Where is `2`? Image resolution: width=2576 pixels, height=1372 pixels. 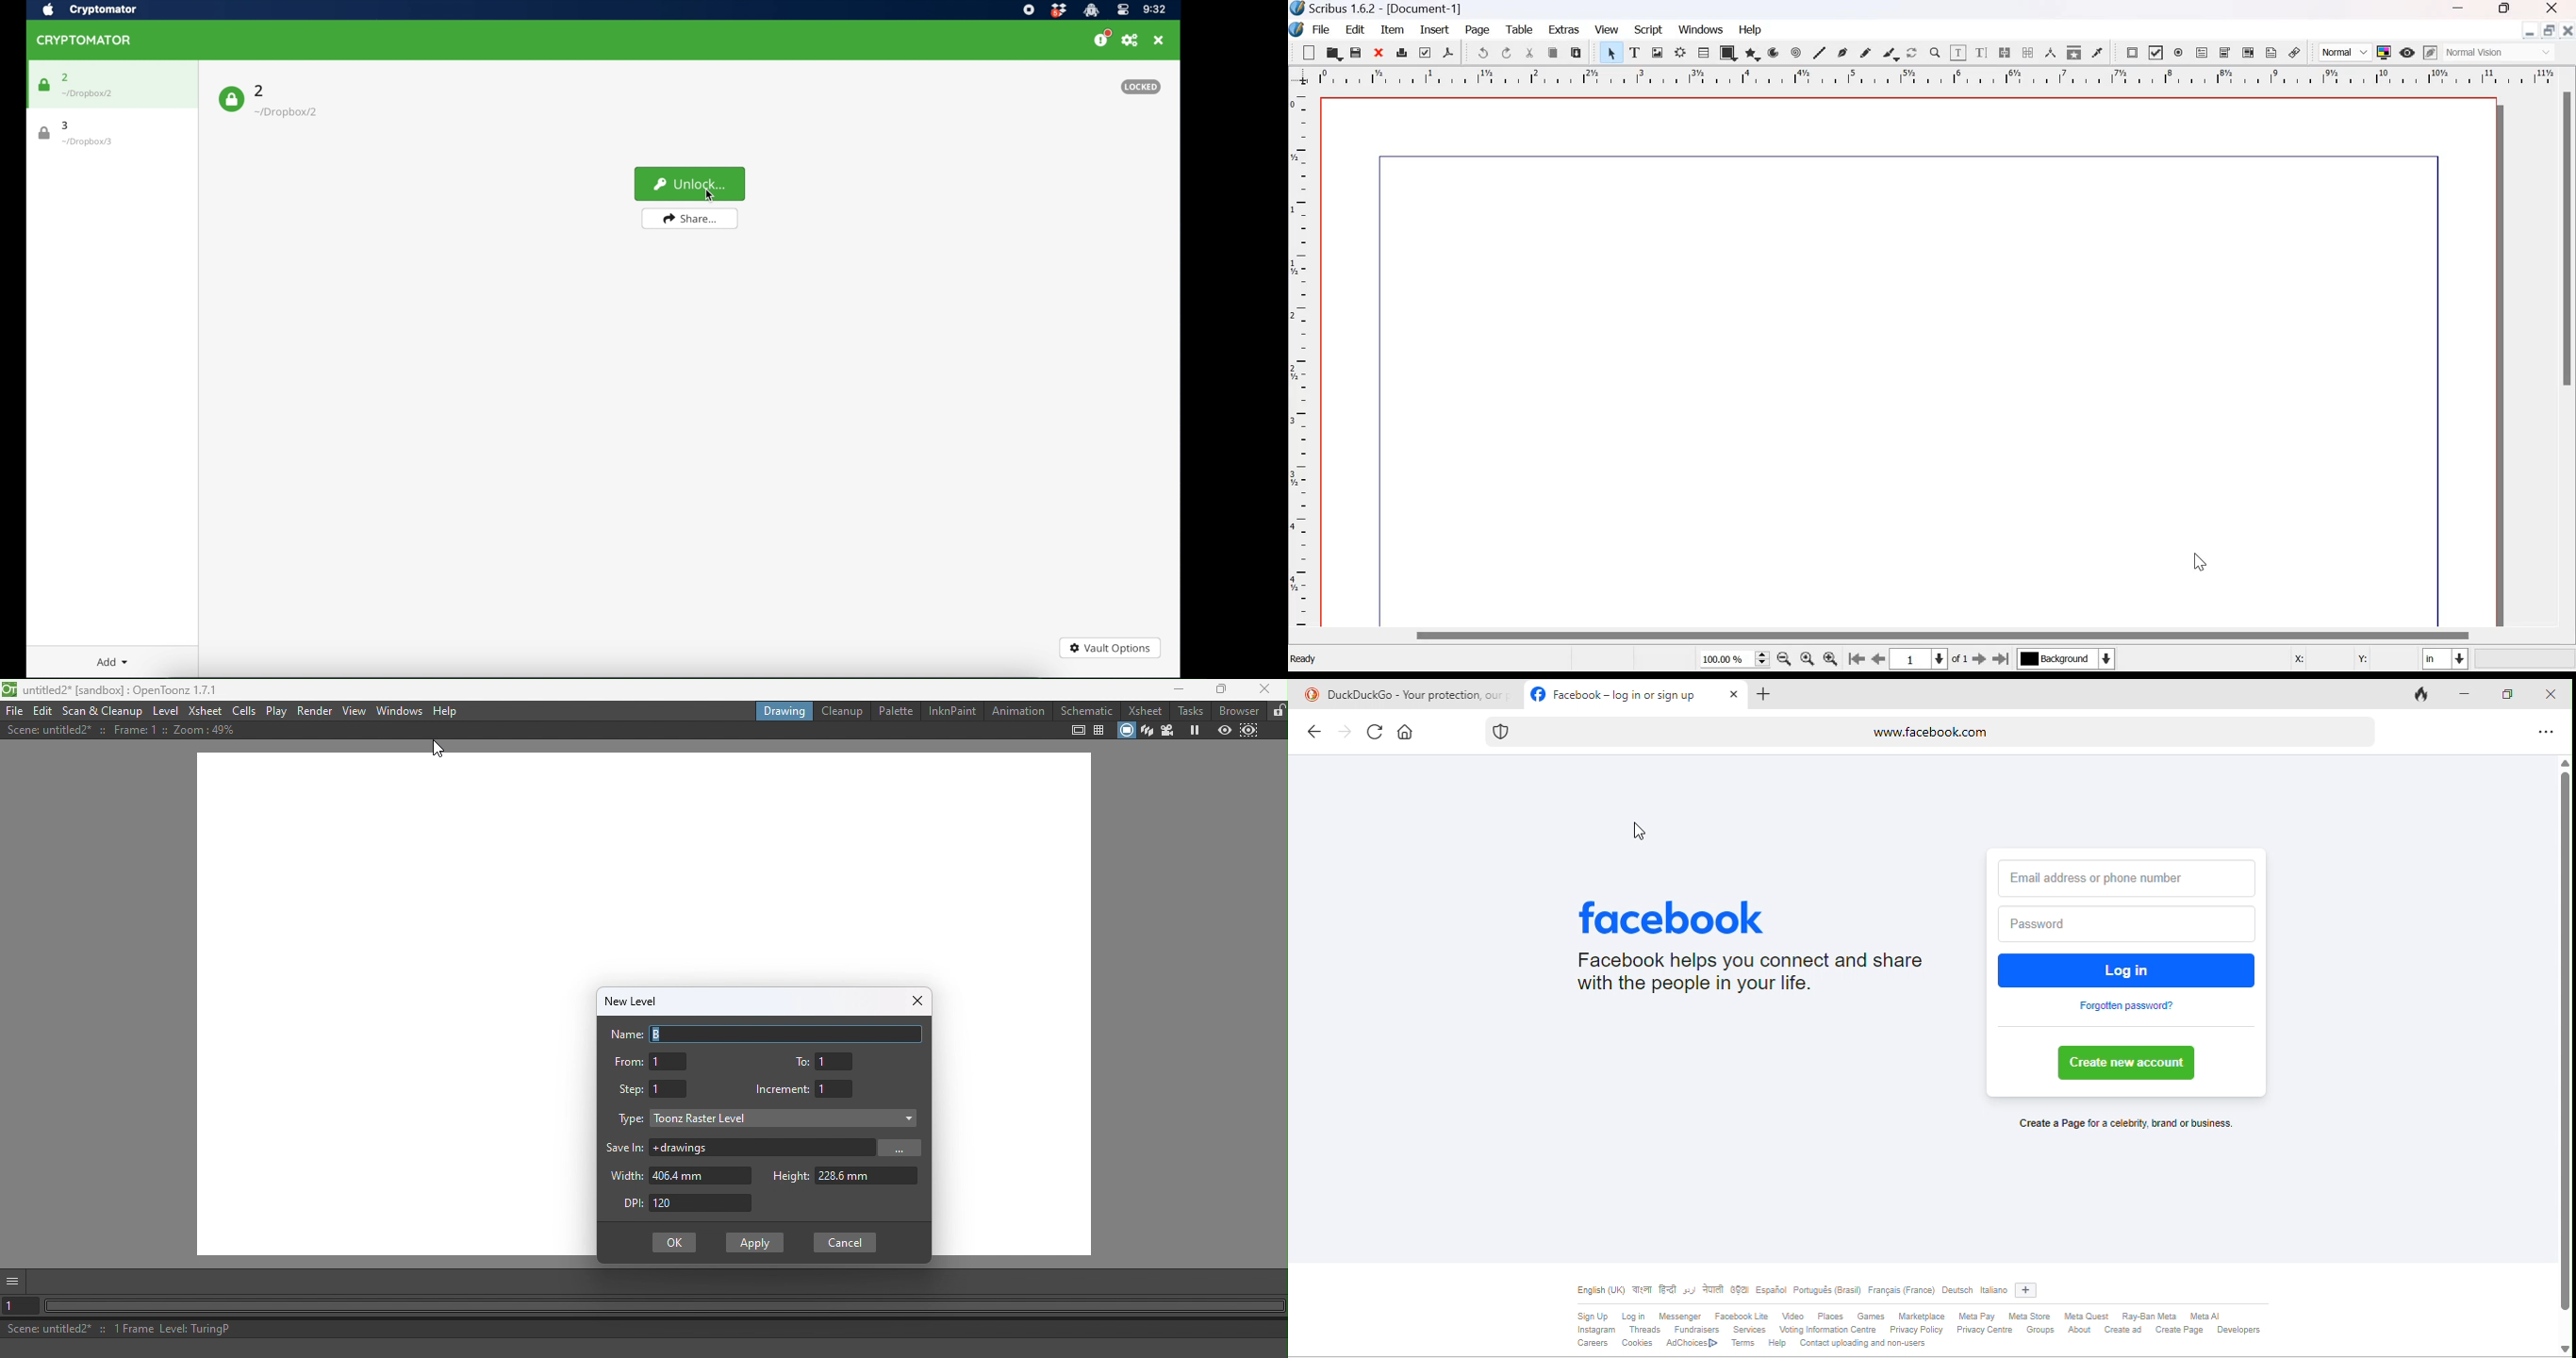 2 is located at coordinates (67, 77).